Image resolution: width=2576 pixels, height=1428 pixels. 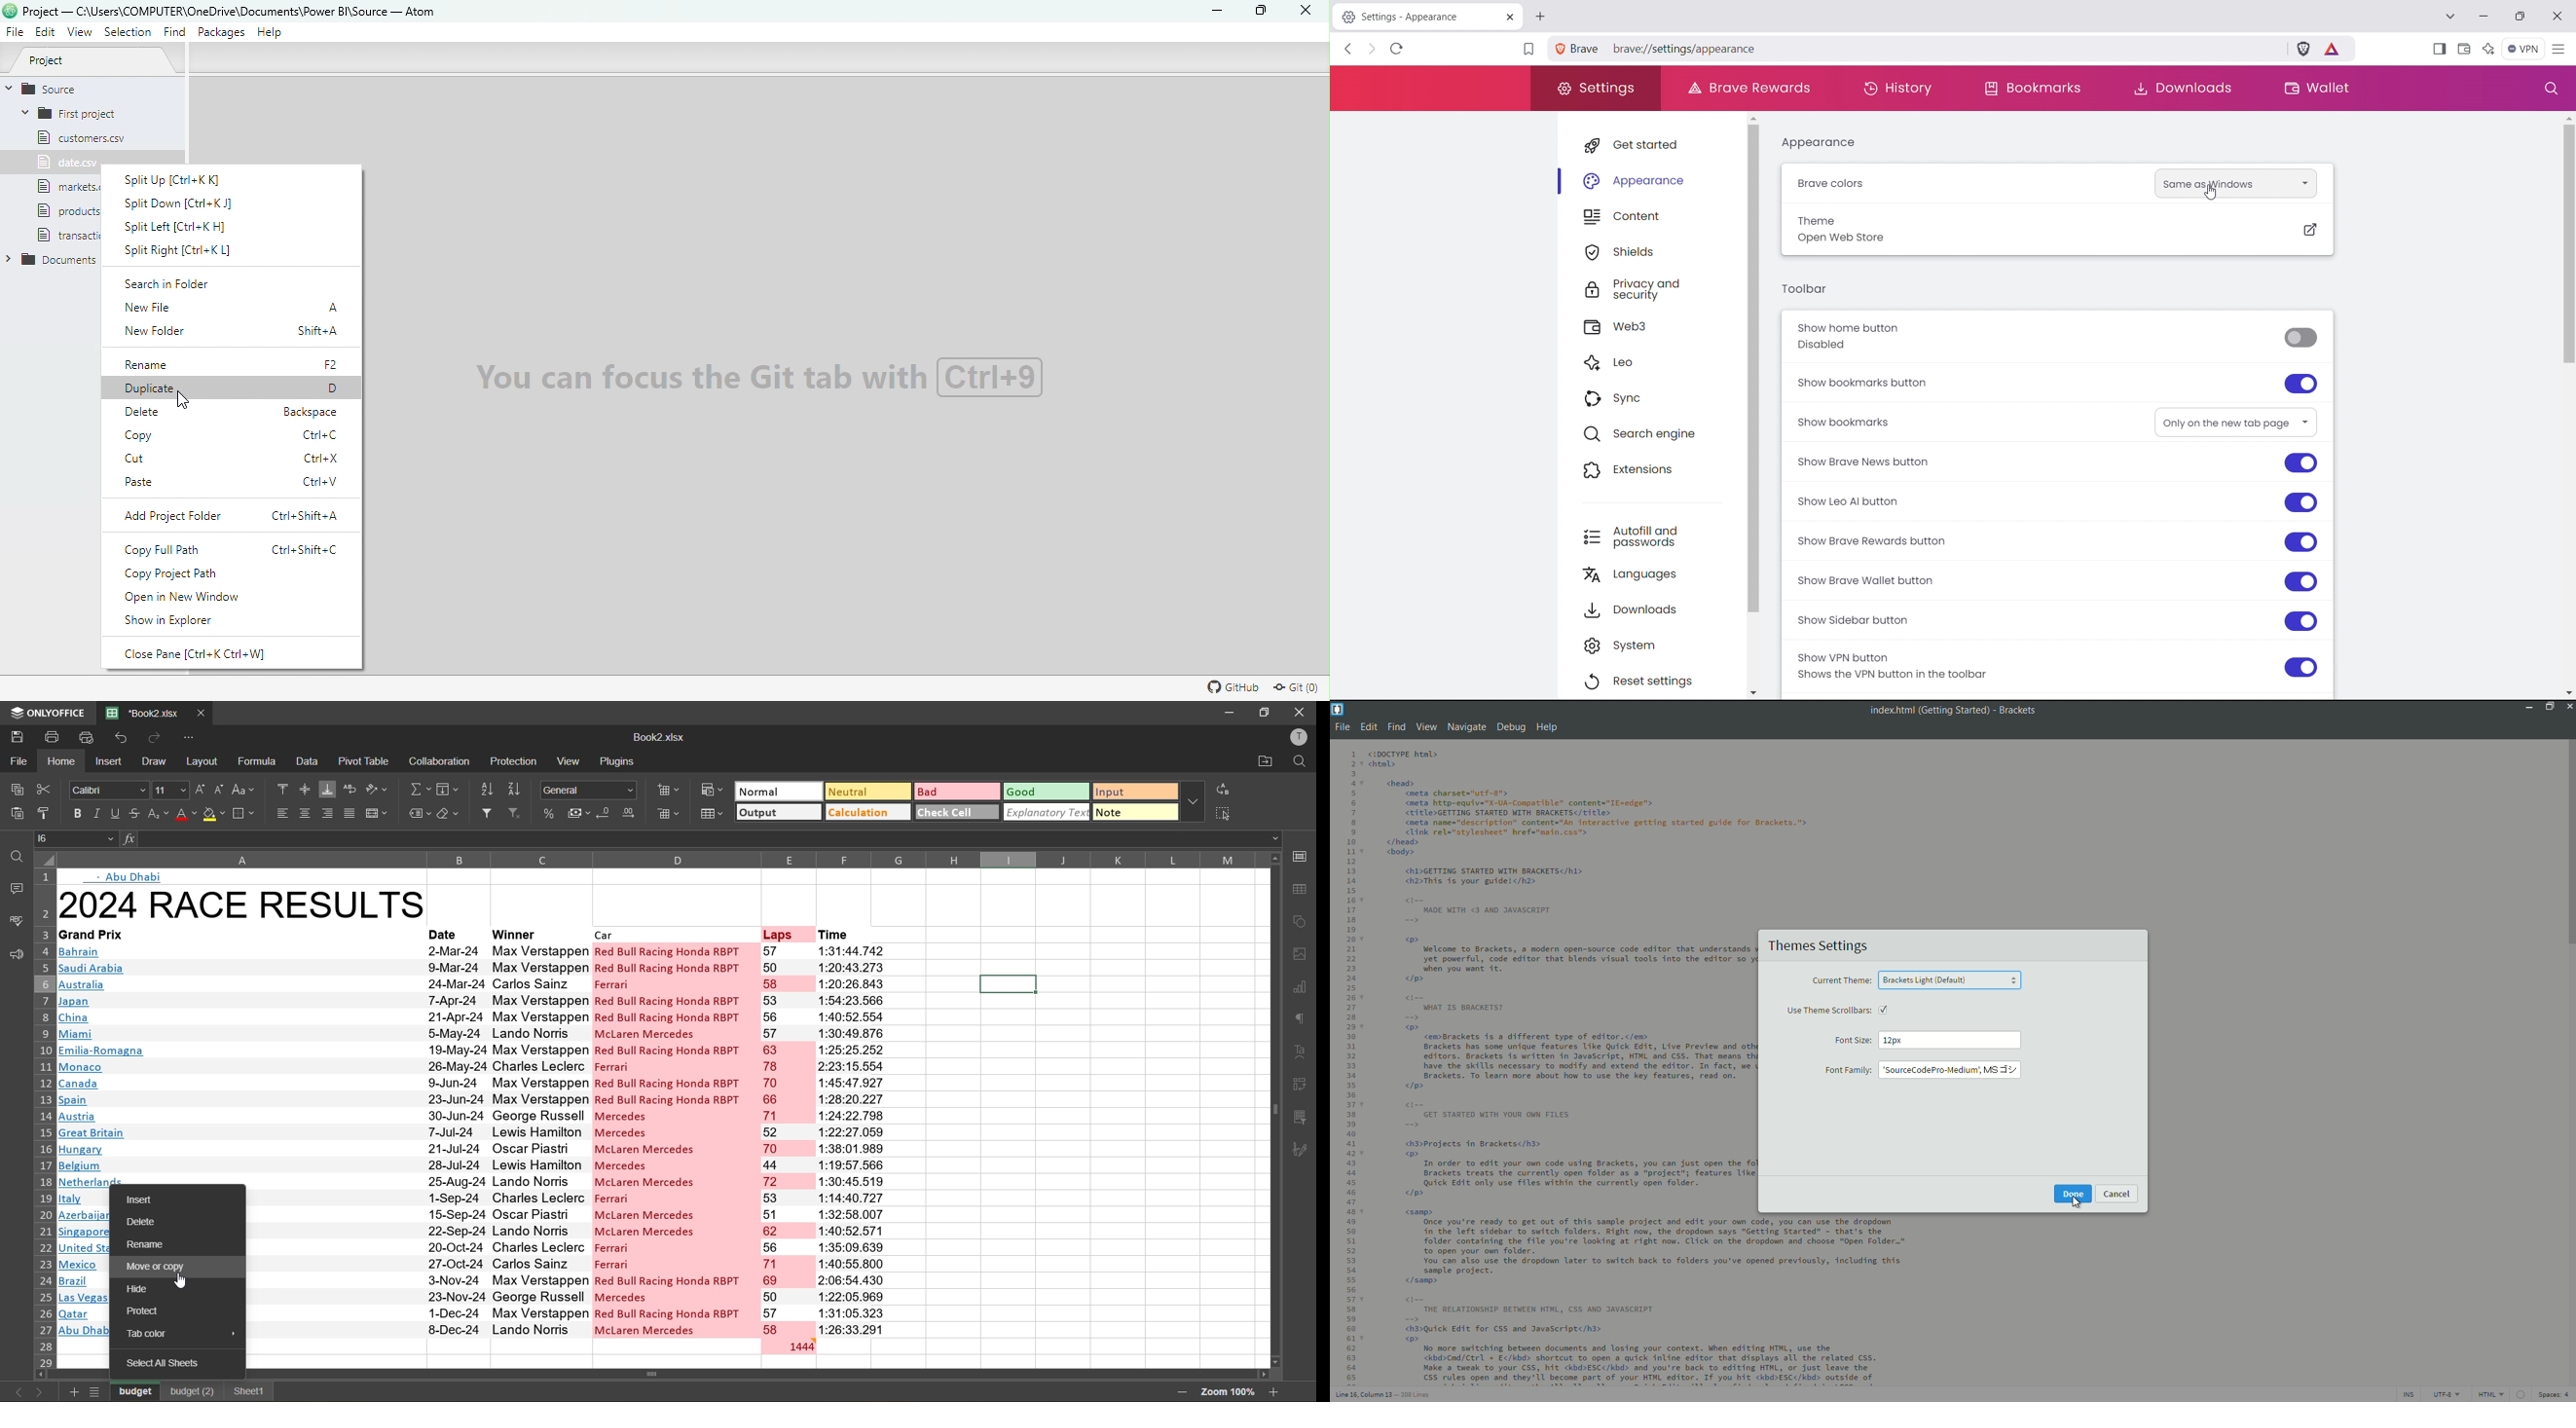 I want to click on output, so click(x=778, y=813).